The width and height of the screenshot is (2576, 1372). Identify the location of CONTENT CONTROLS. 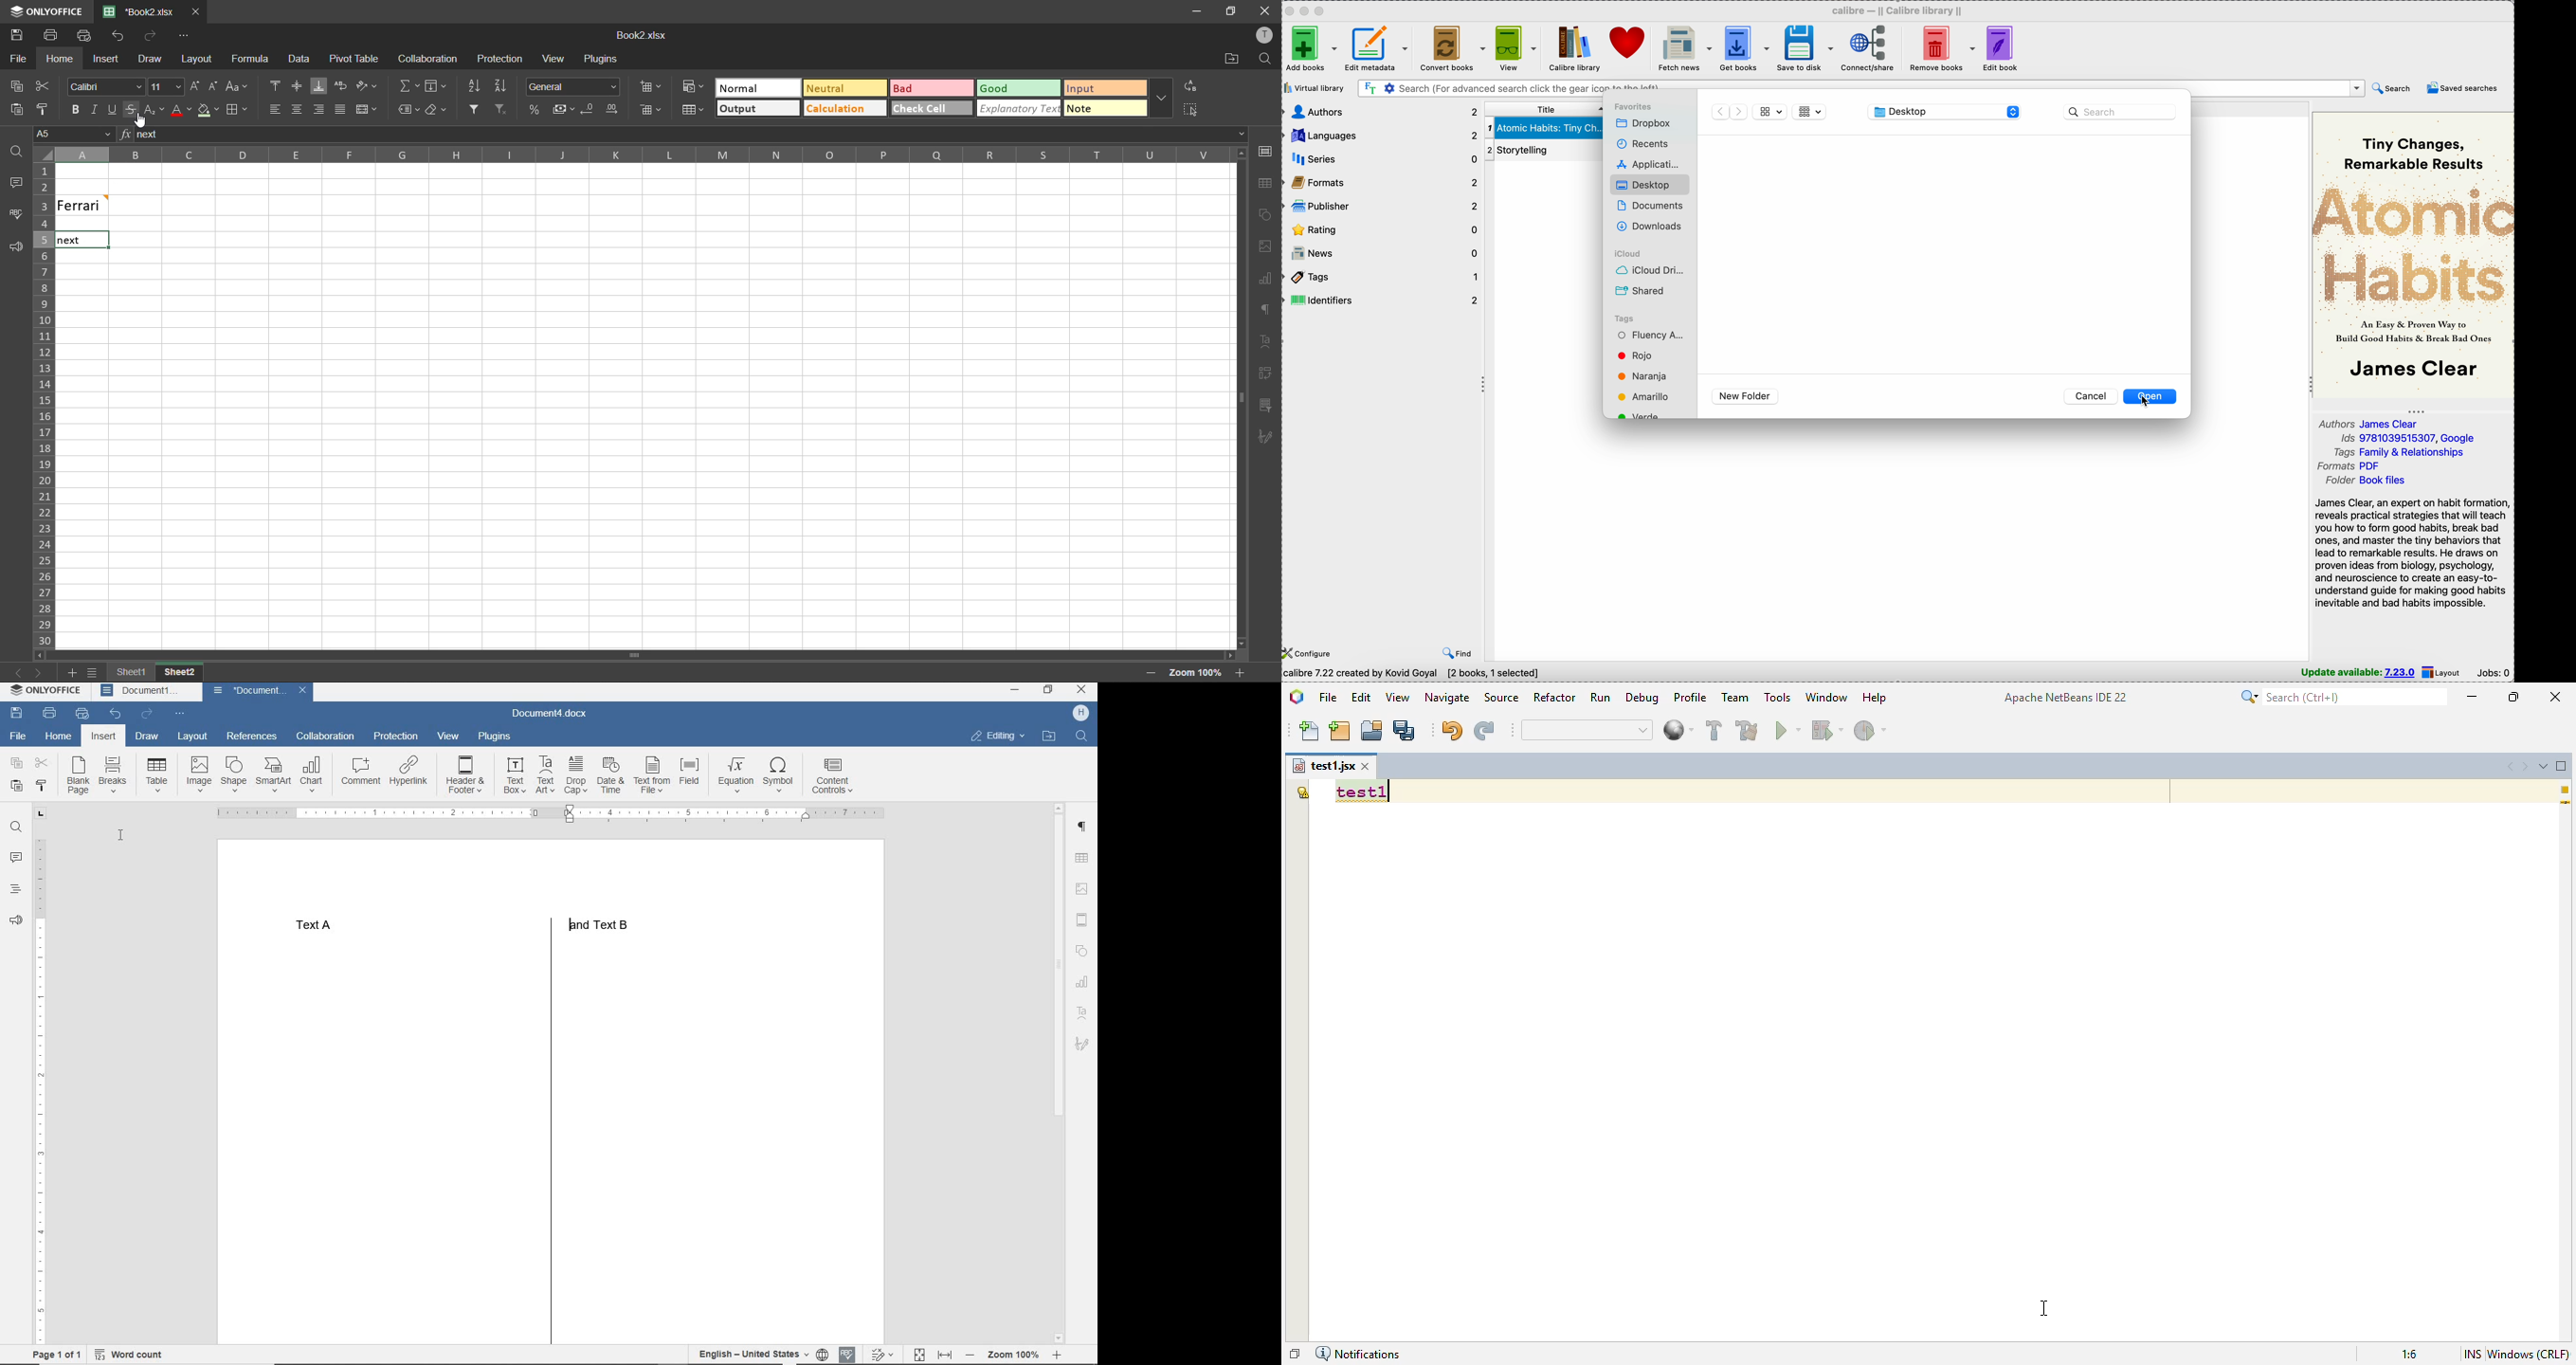
(835, 775).